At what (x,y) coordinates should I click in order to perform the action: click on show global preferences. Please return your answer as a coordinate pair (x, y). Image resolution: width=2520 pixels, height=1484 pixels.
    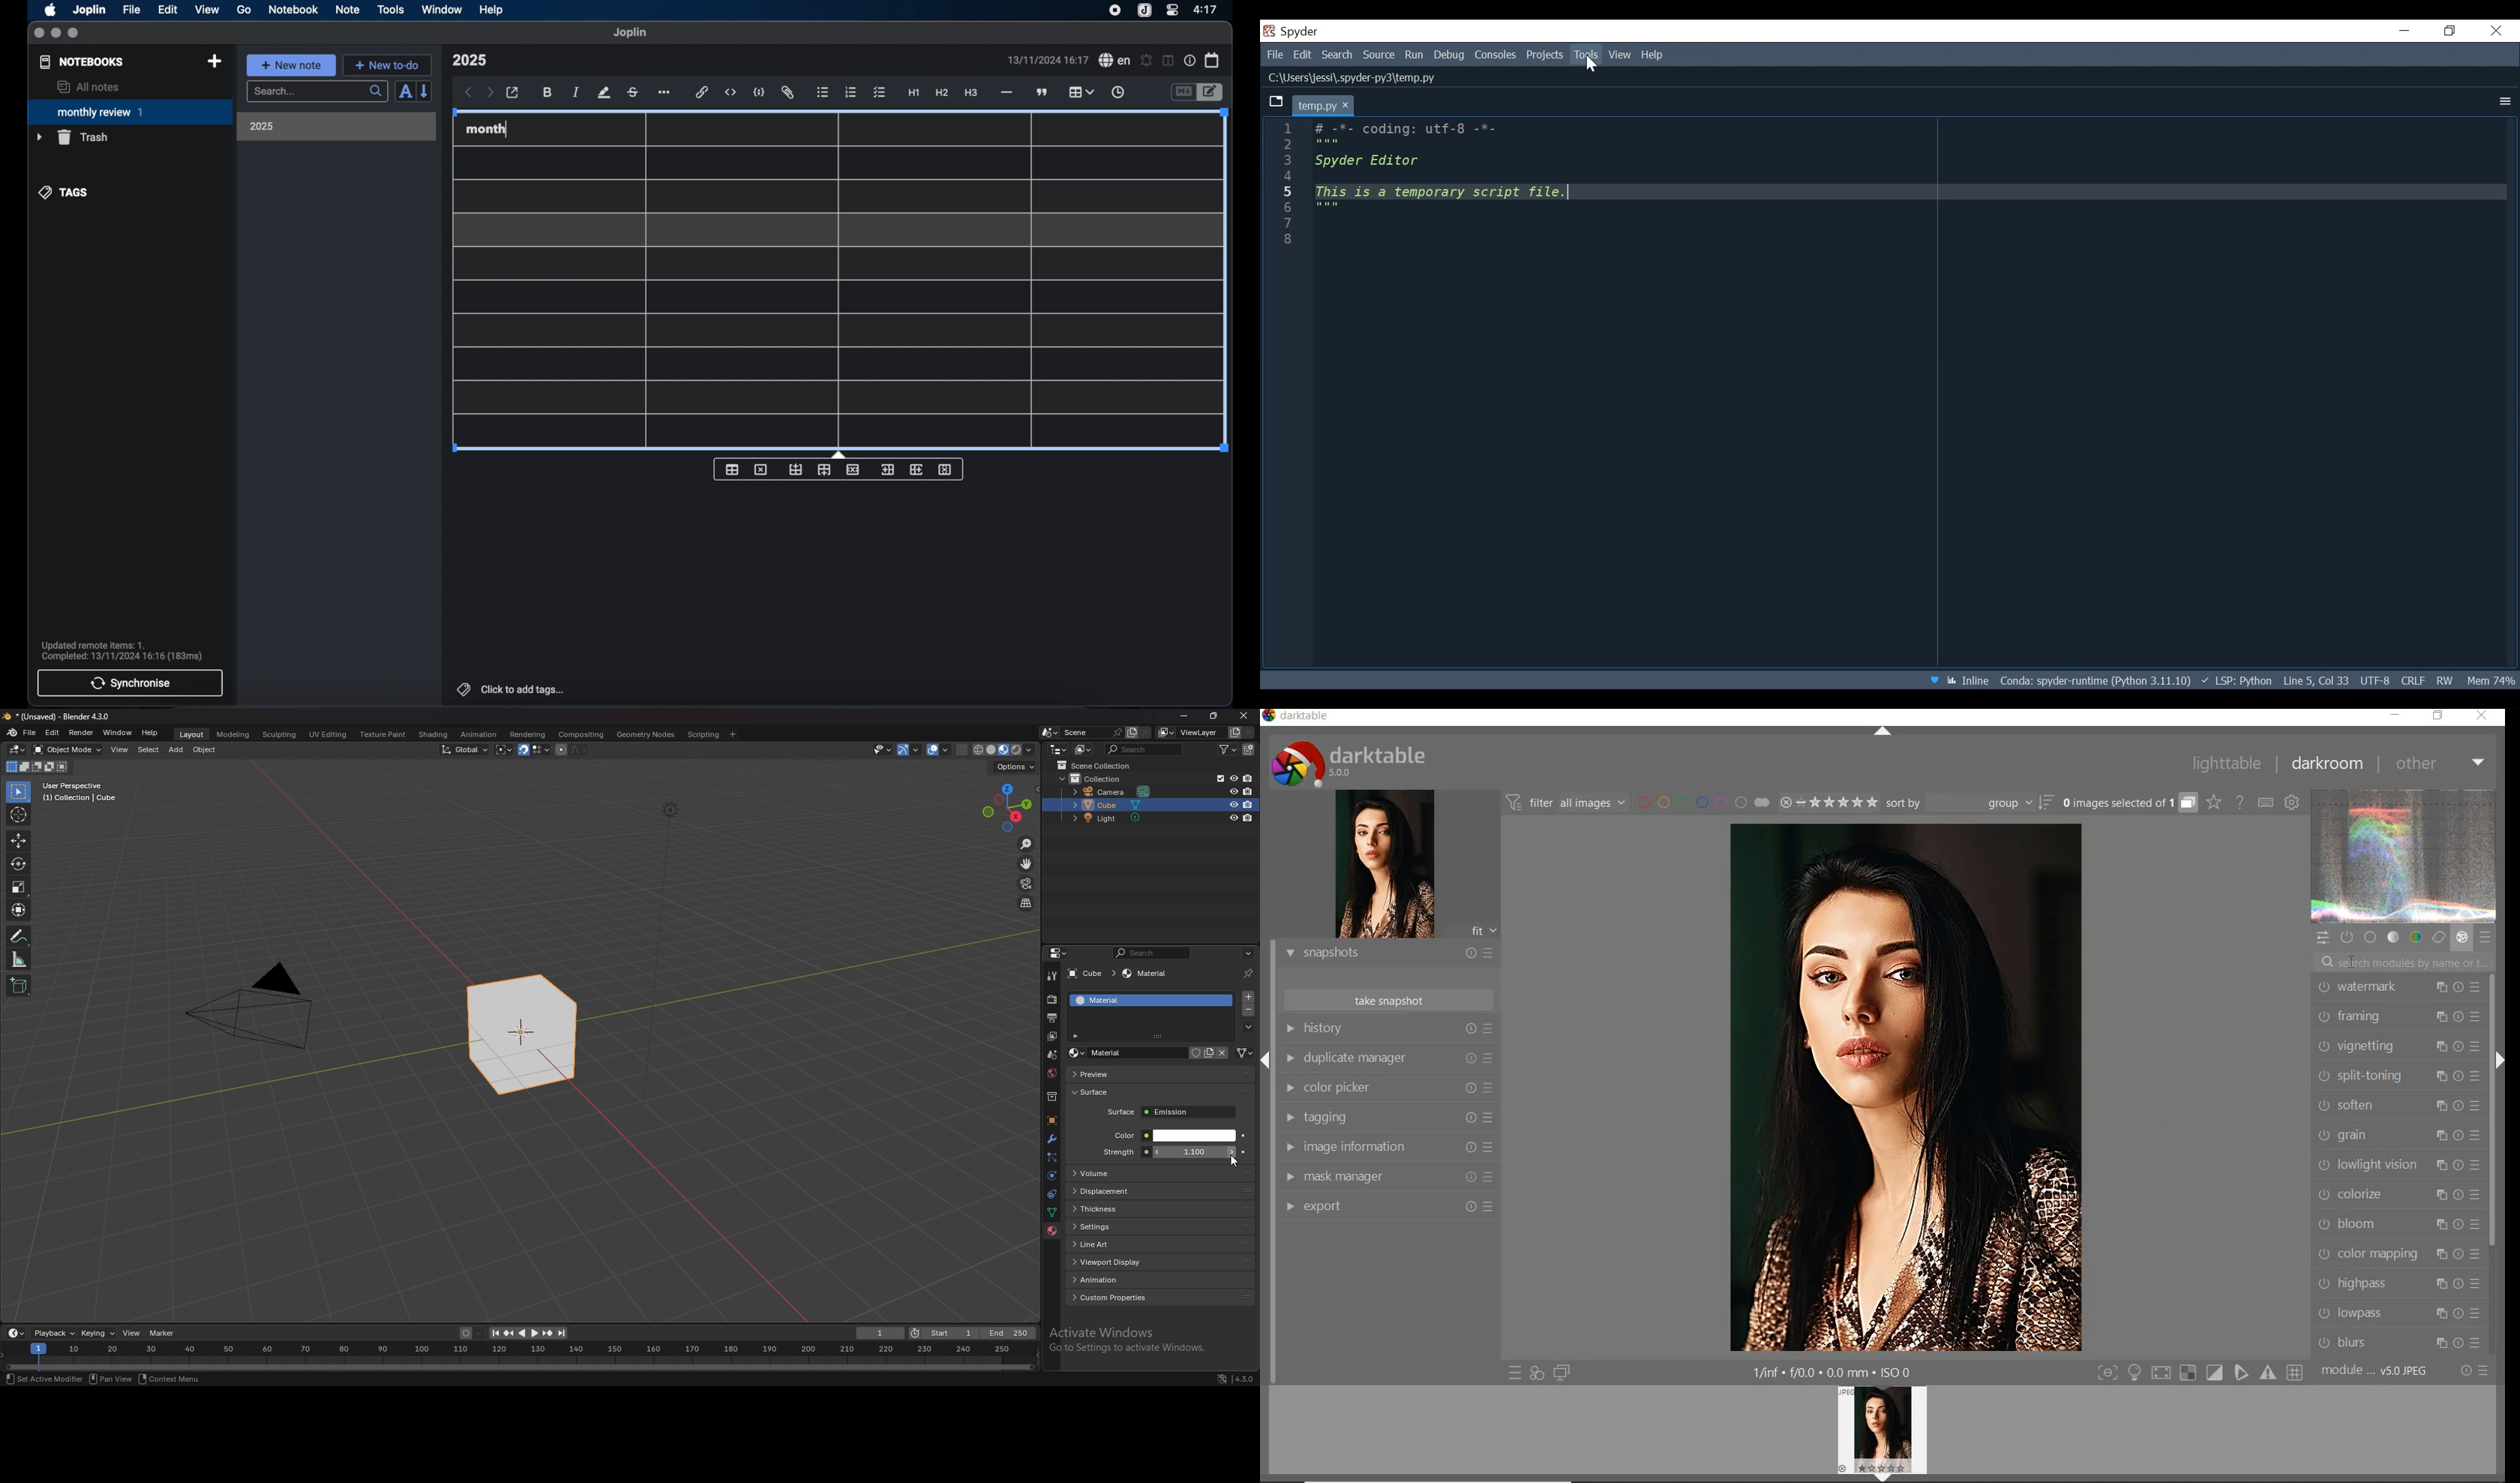
    Looking at the image, I should click on (2293, 802).